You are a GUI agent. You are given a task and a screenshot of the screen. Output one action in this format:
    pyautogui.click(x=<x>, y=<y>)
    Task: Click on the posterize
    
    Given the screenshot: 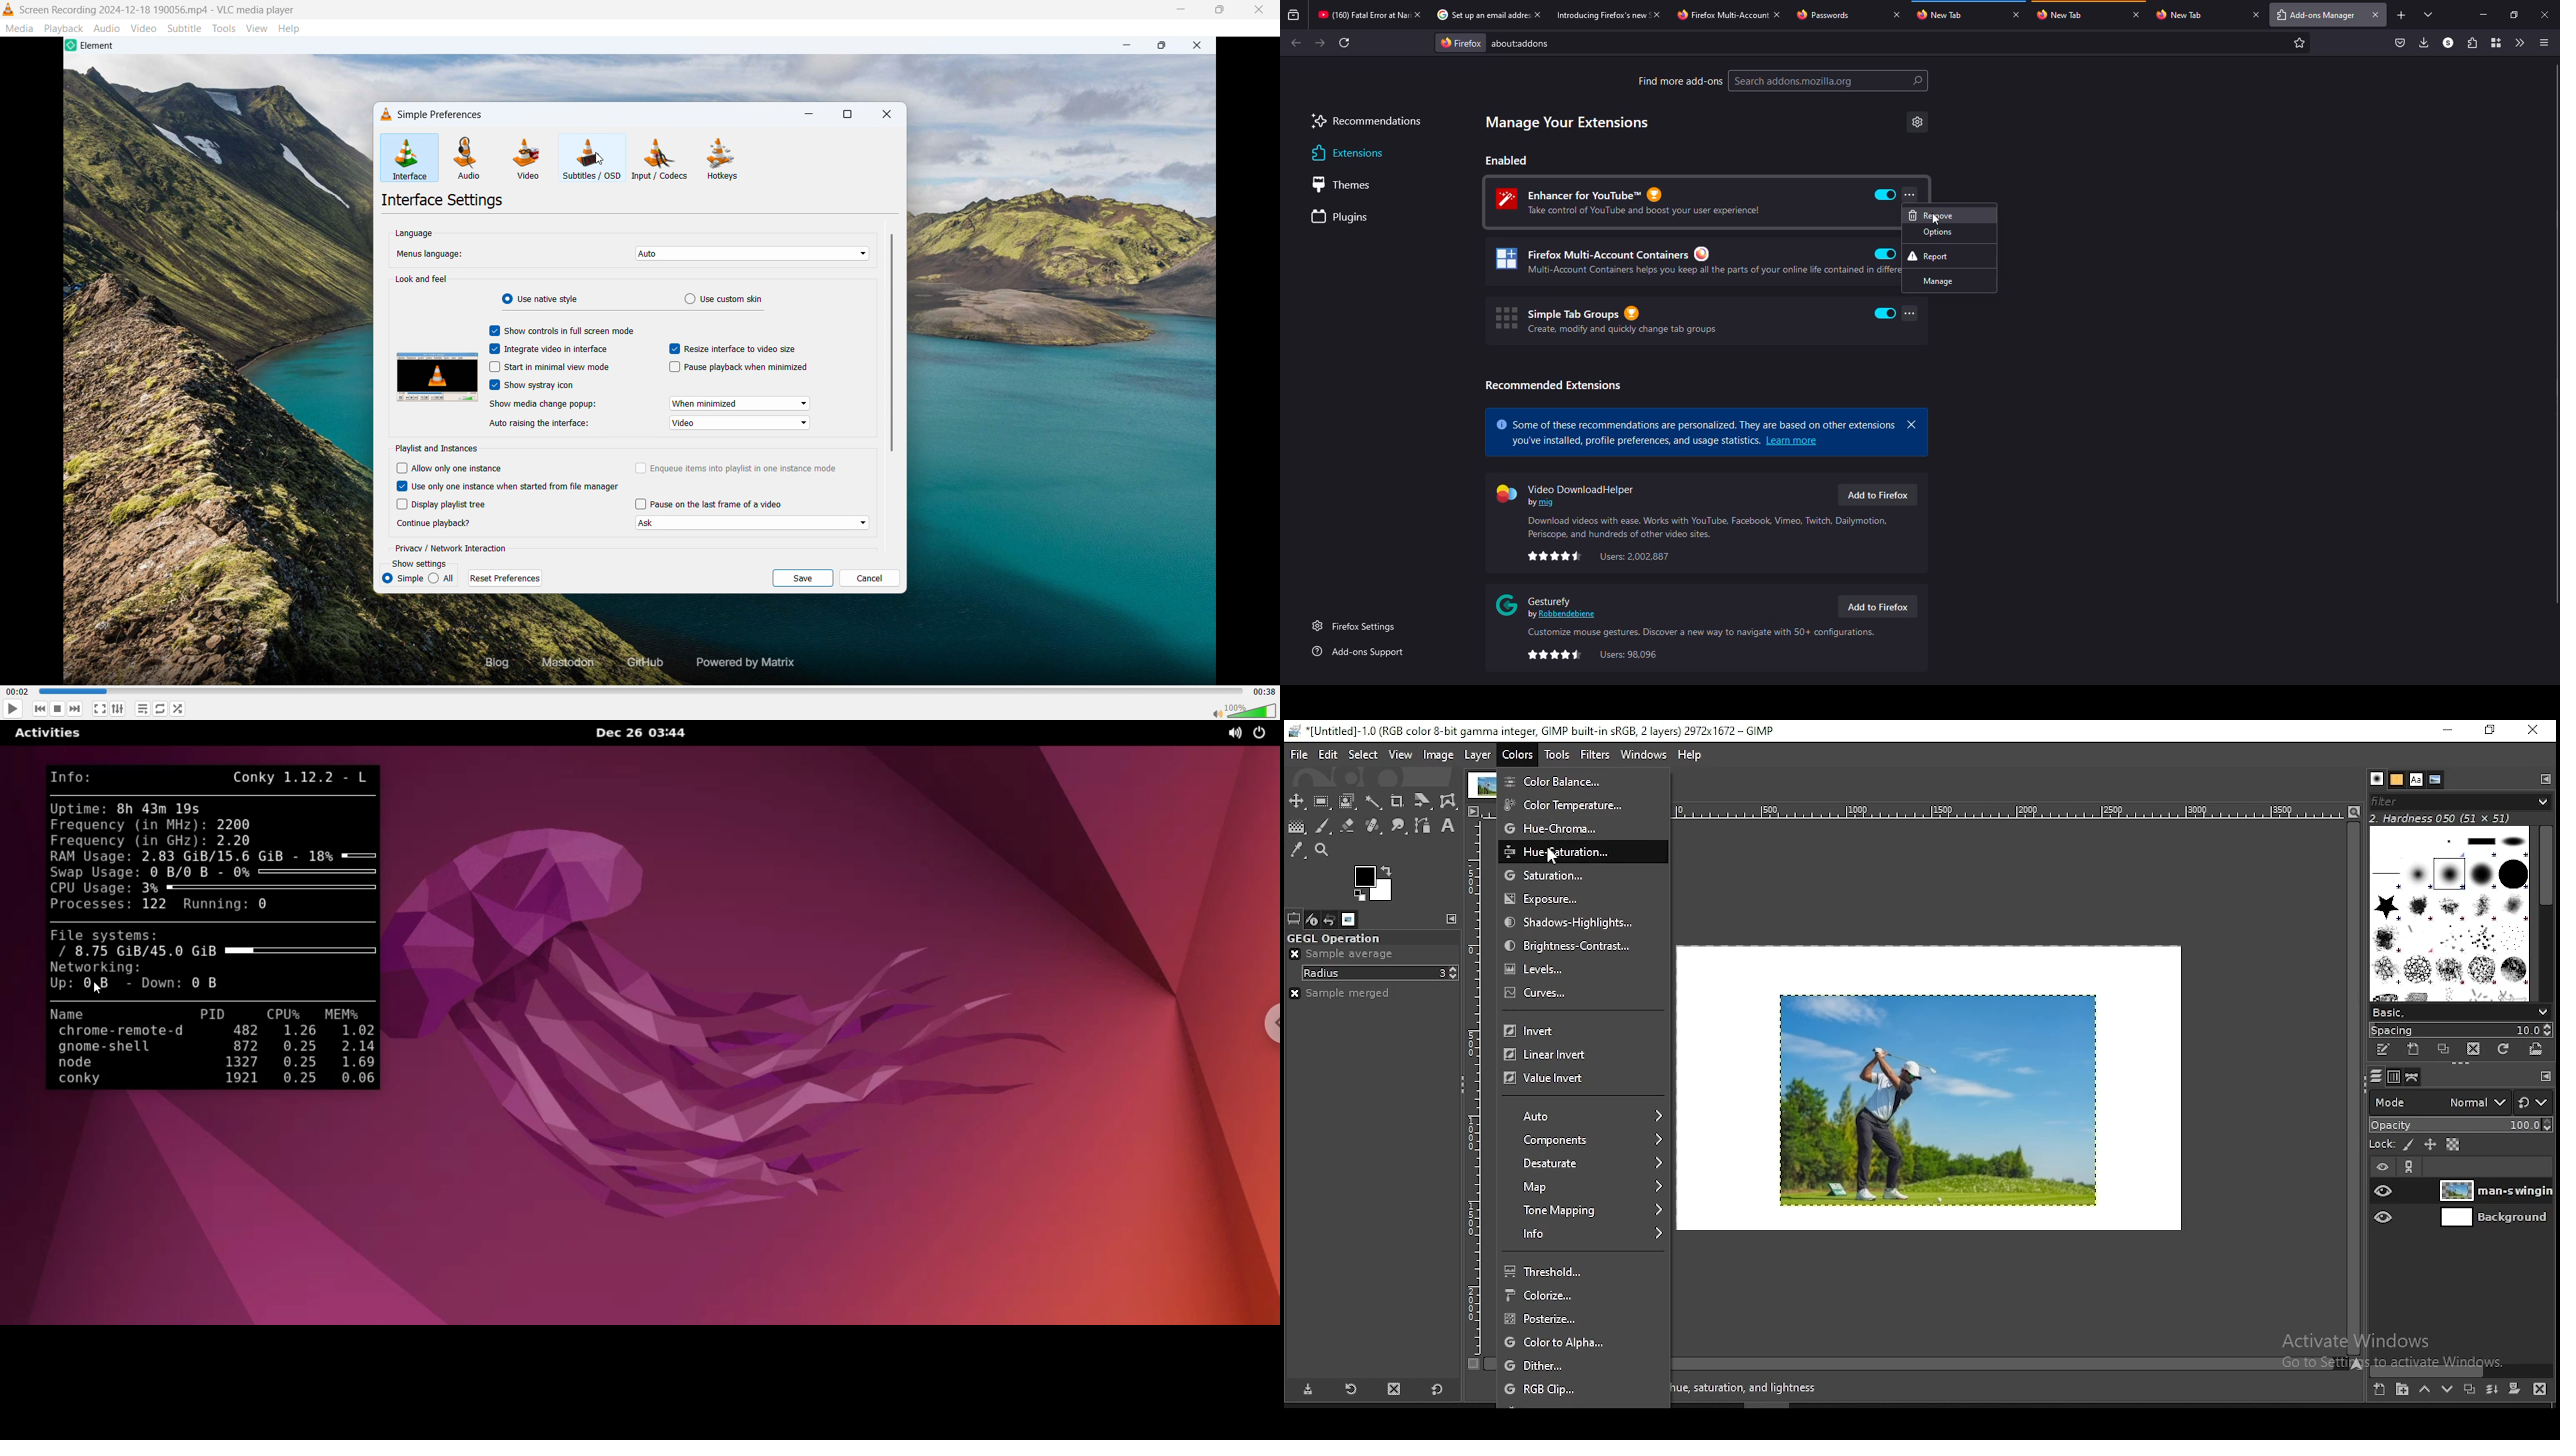 What is the action you would take?
    pyautogui.click(x=1585, y=1318)
    